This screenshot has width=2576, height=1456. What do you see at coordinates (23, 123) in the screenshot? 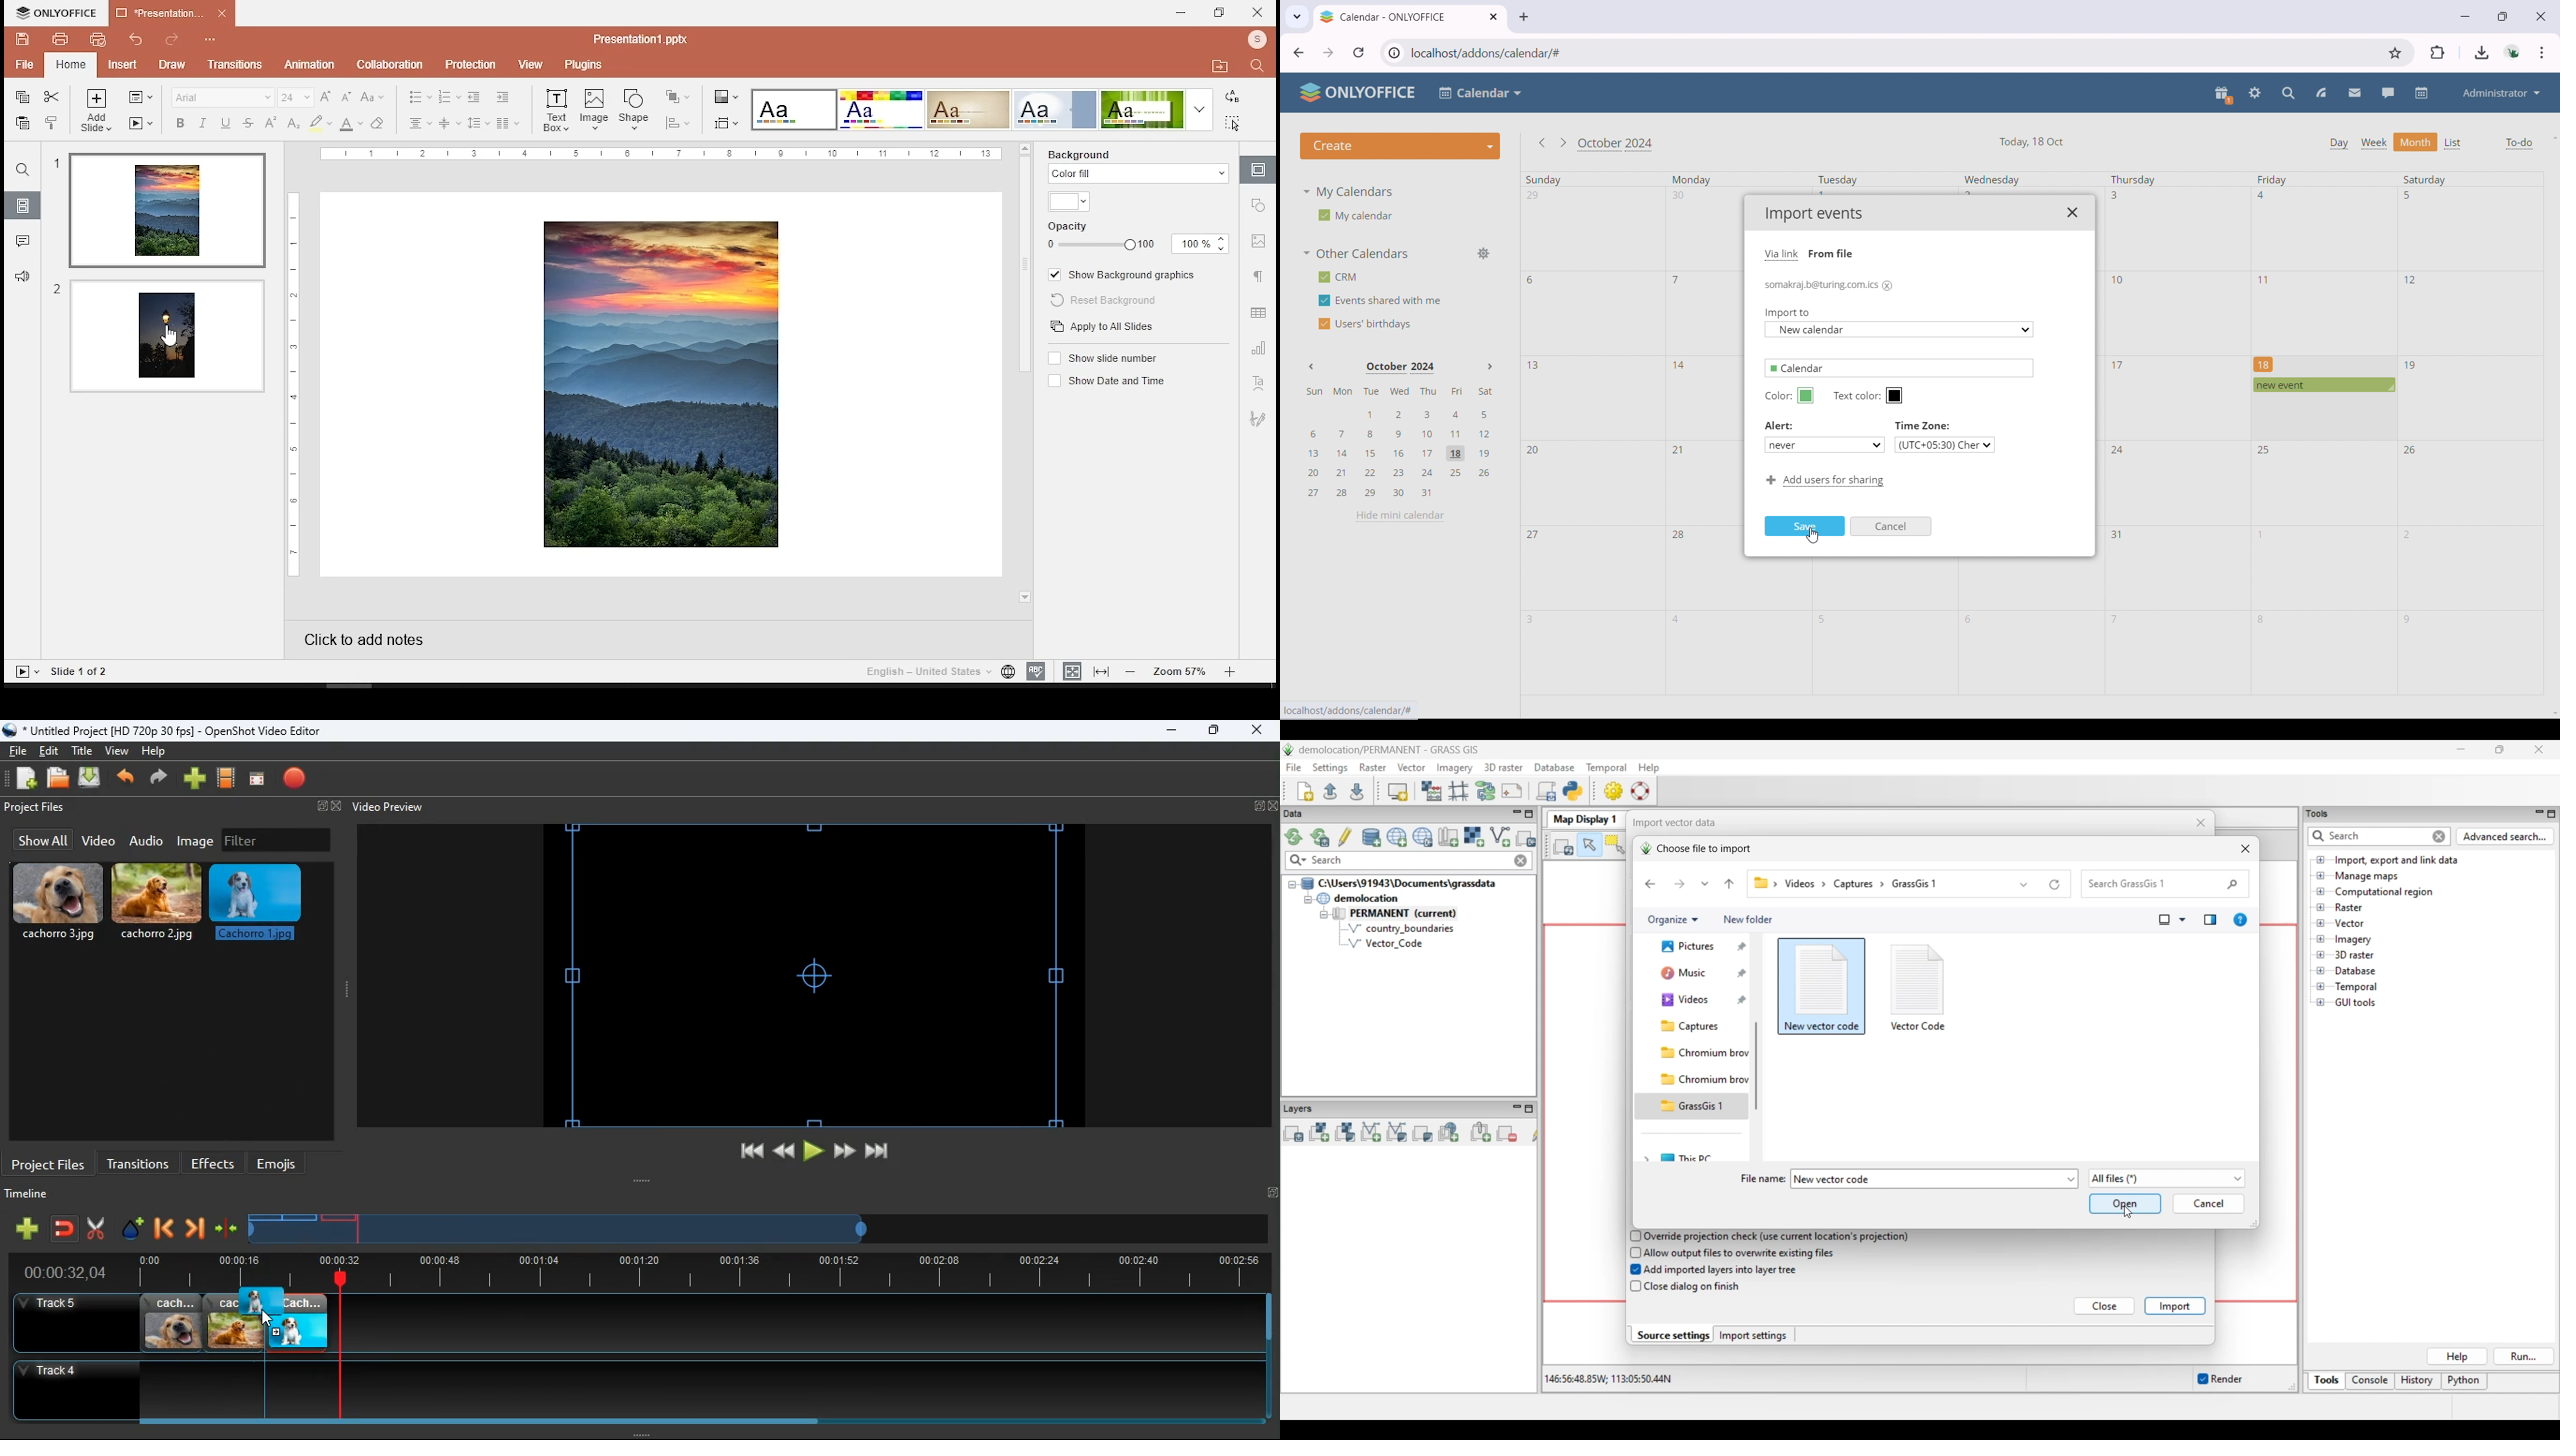
I see `paste` at bounding box center [23, 123].